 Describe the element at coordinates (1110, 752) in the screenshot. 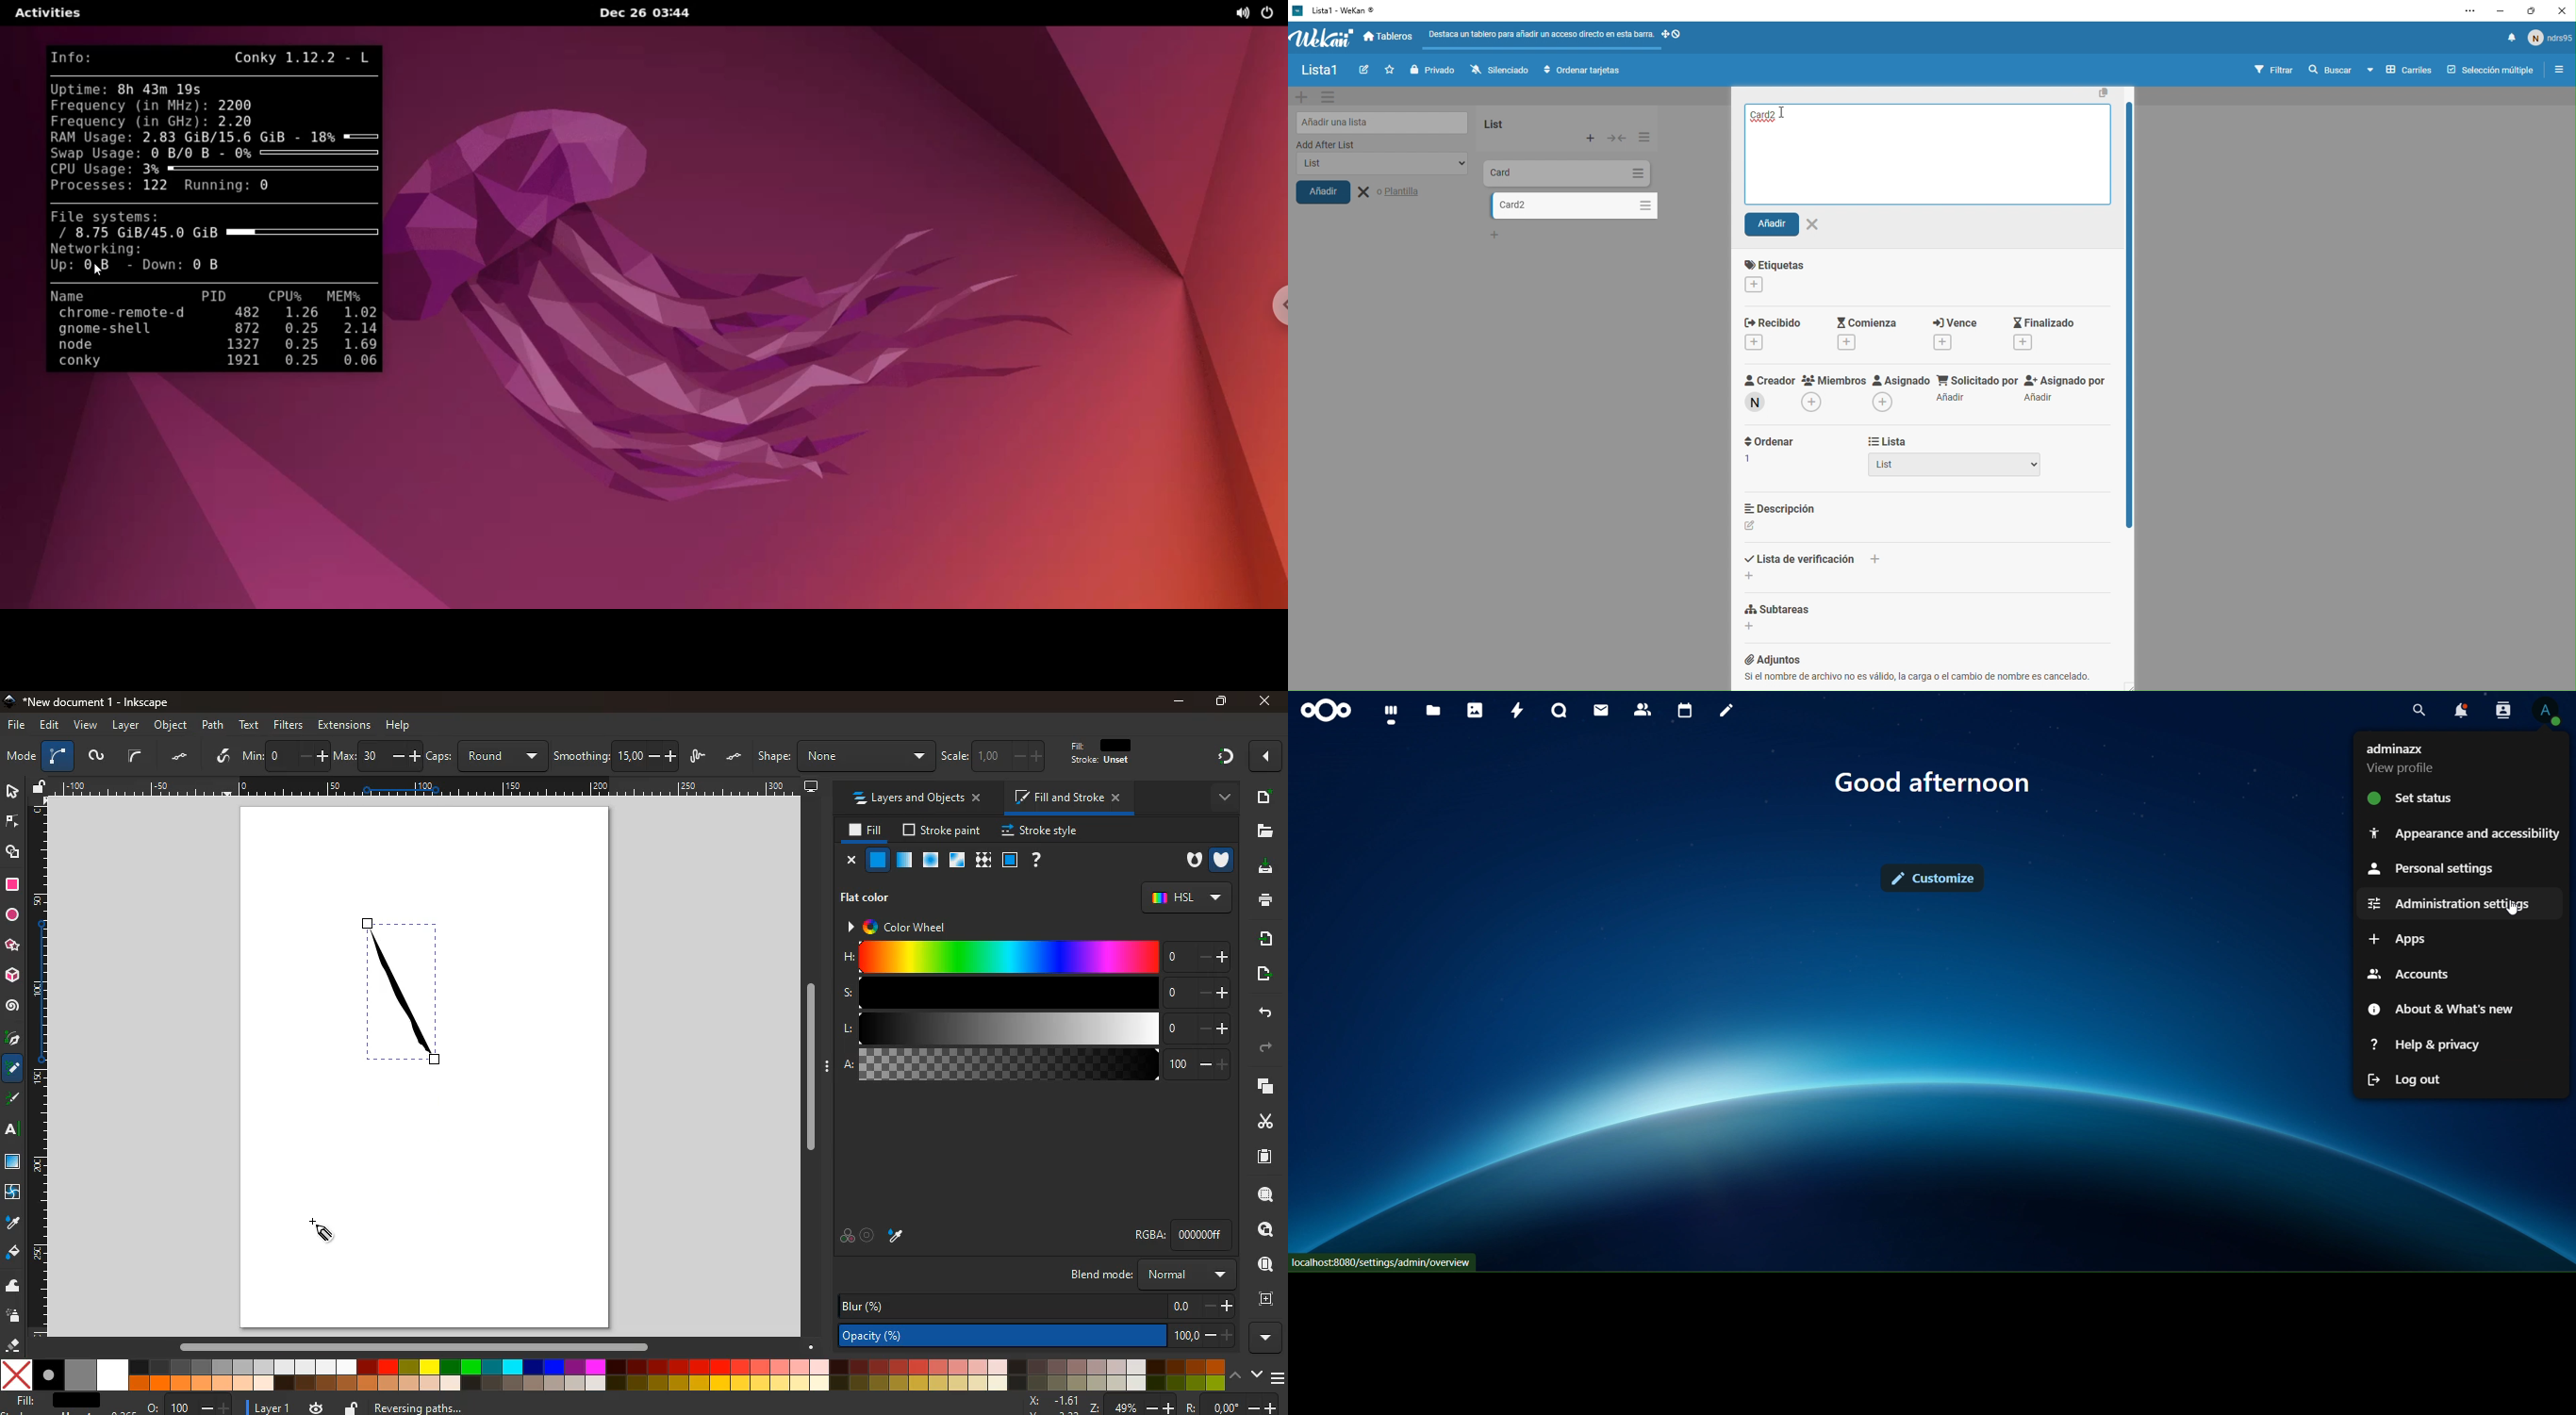

I see `fill` at that location.